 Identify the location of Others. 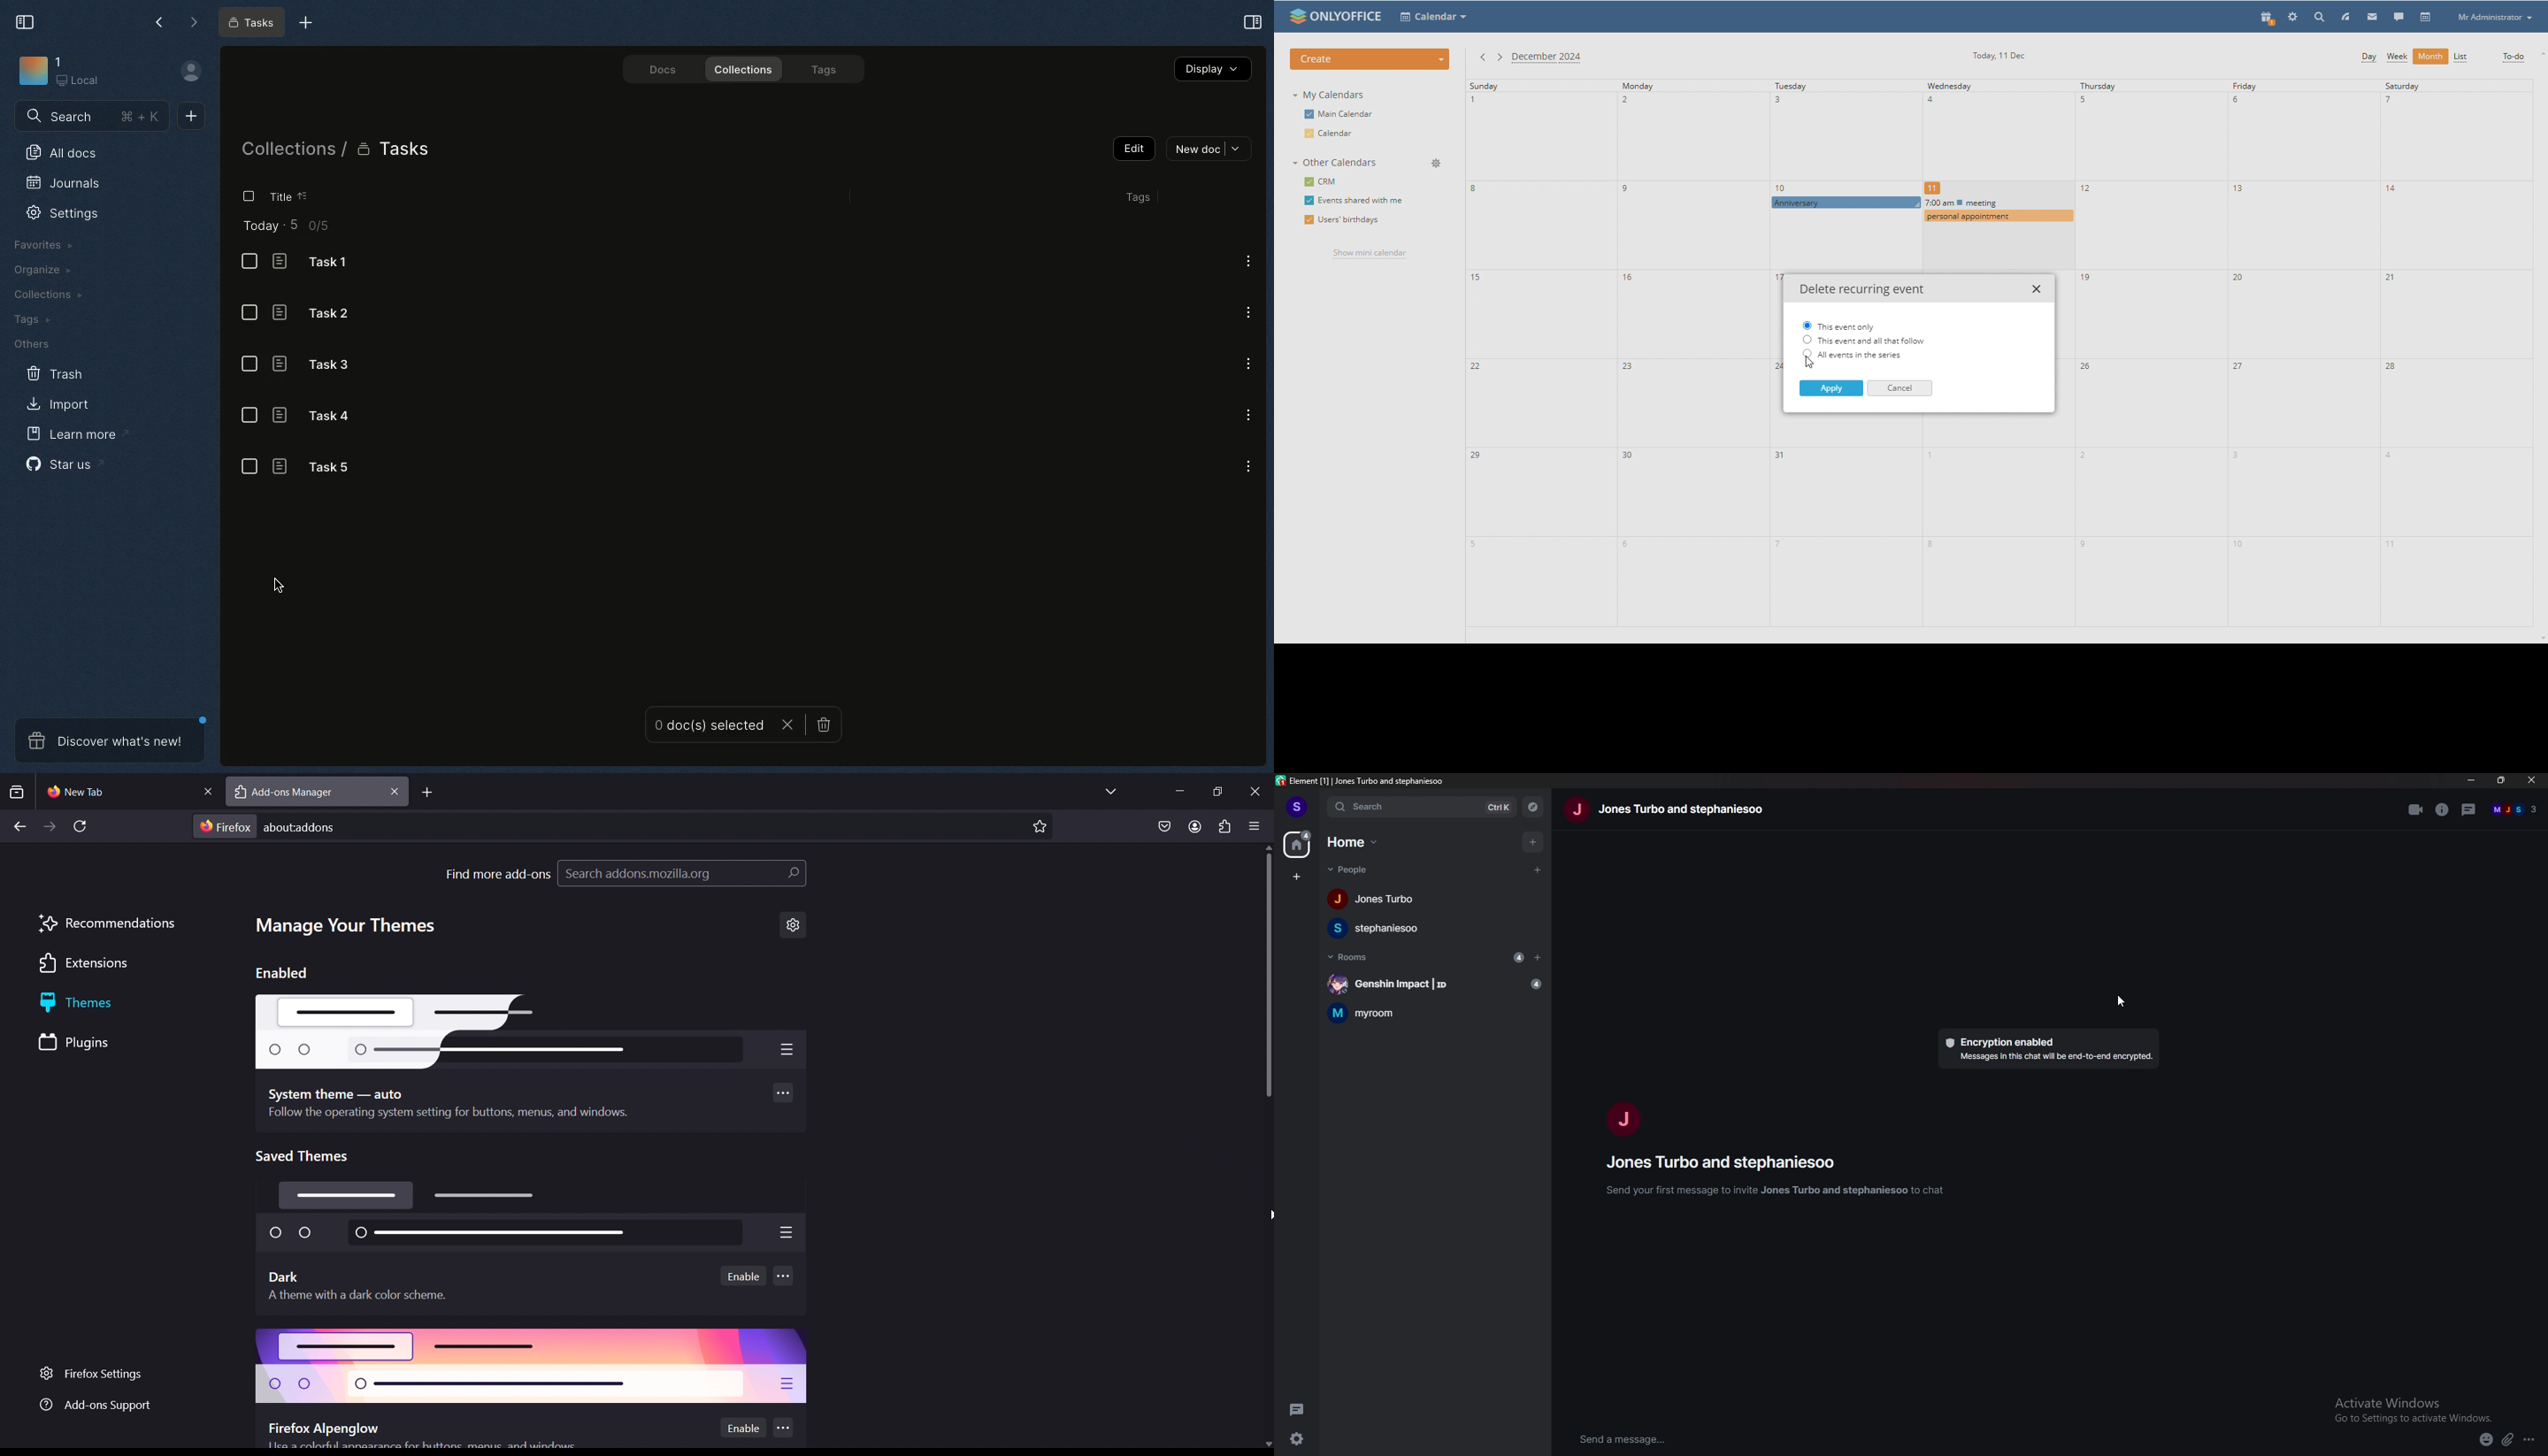
(34, 341).